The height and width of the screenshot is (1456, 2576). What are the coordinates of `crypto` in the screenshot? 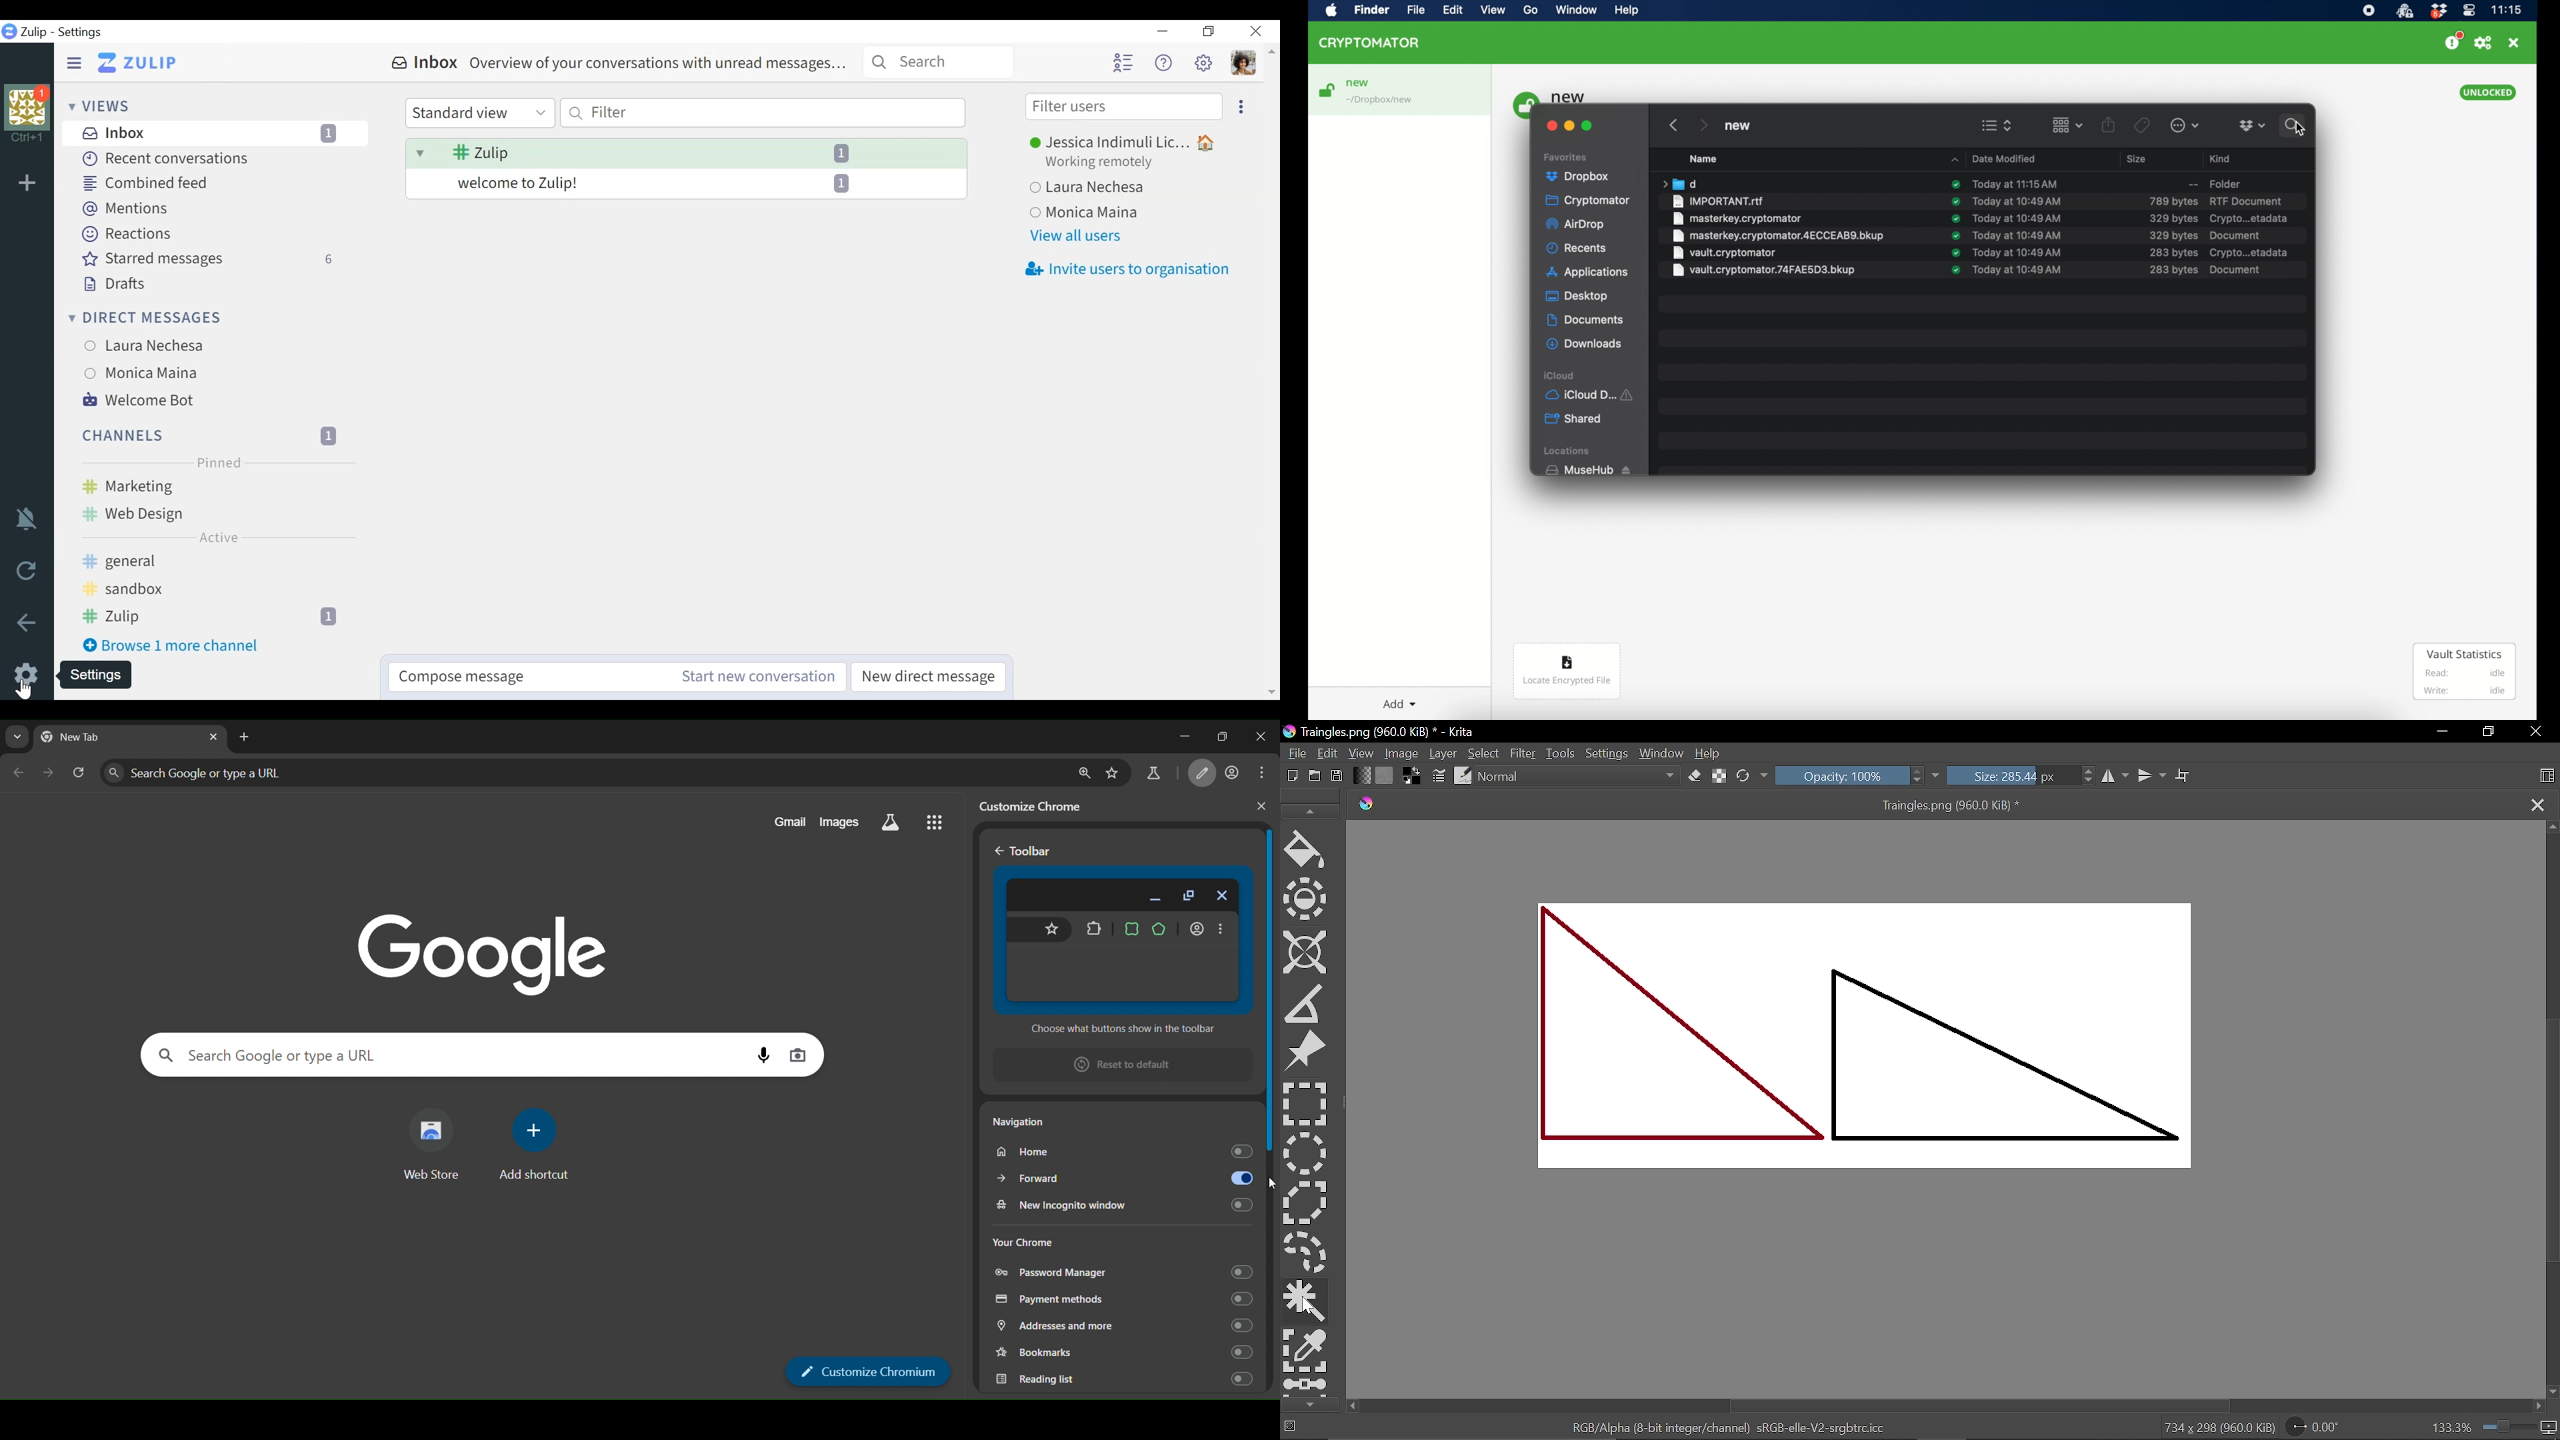 It's located at (2249, 252).